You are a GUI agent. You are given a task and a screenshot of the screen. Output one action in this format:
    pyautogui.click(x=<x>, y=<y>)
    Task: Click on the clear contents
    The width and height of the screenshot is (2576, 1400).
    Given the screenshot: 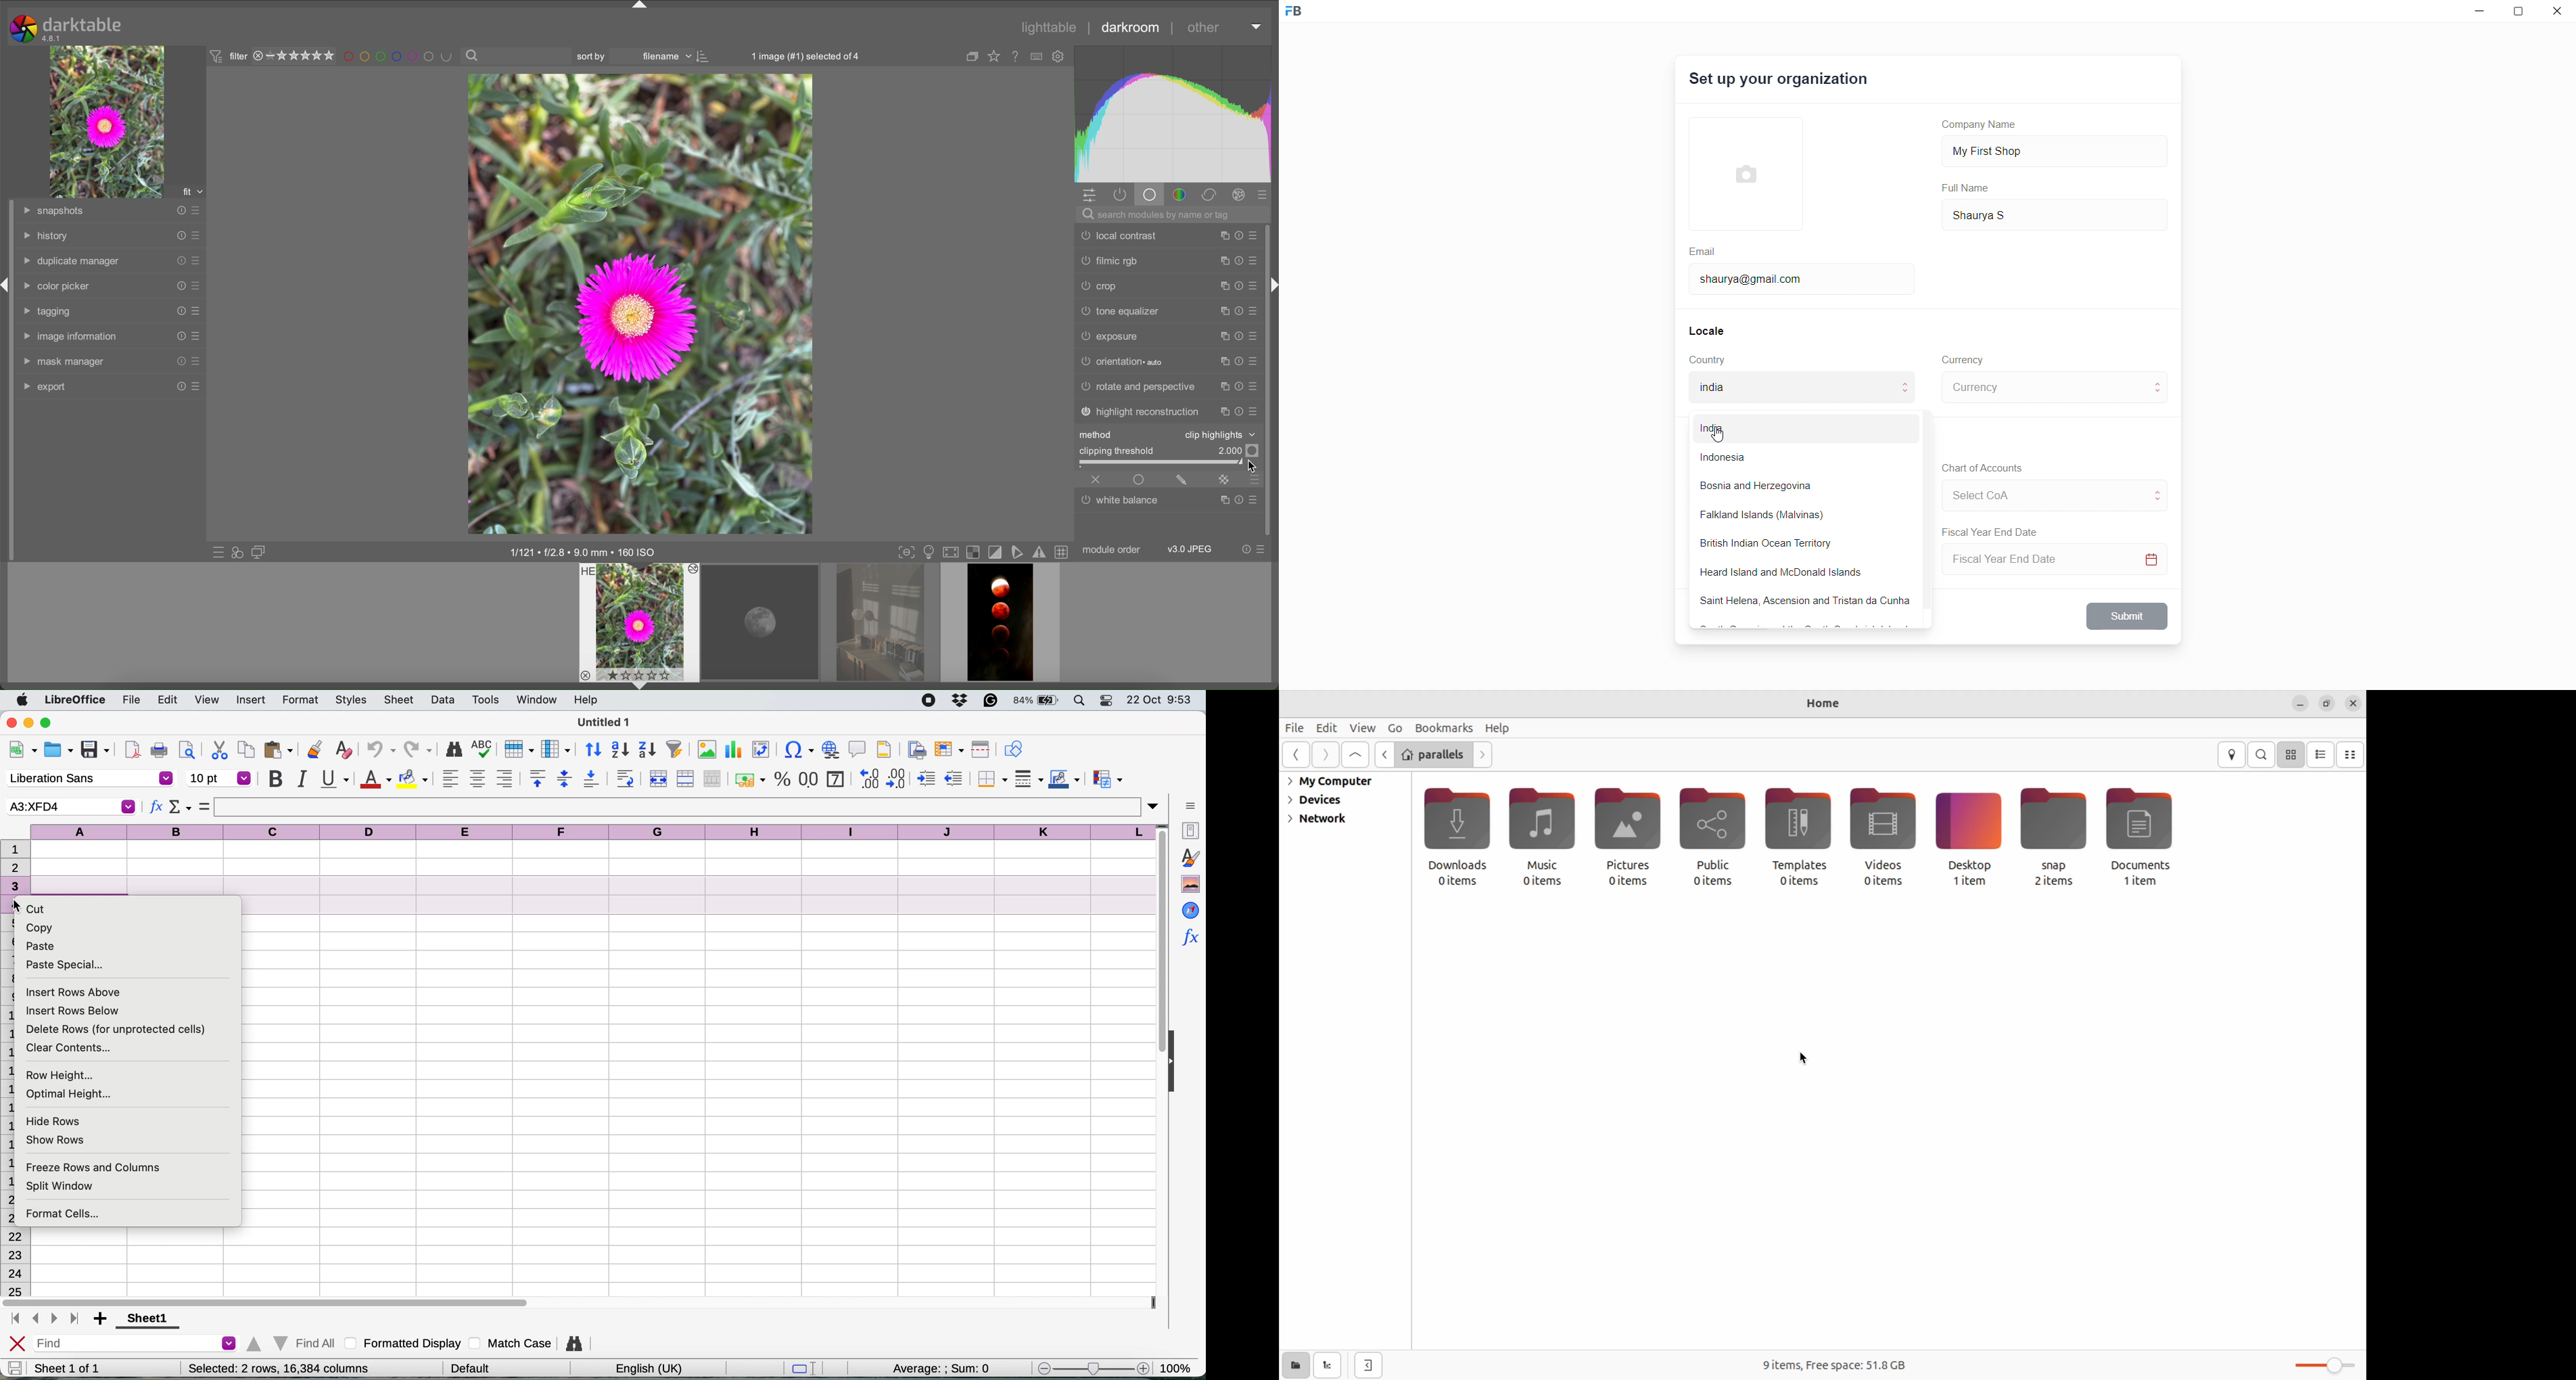 What is the action you would take?
    pyautogui.click(x=73, y=1048)
    